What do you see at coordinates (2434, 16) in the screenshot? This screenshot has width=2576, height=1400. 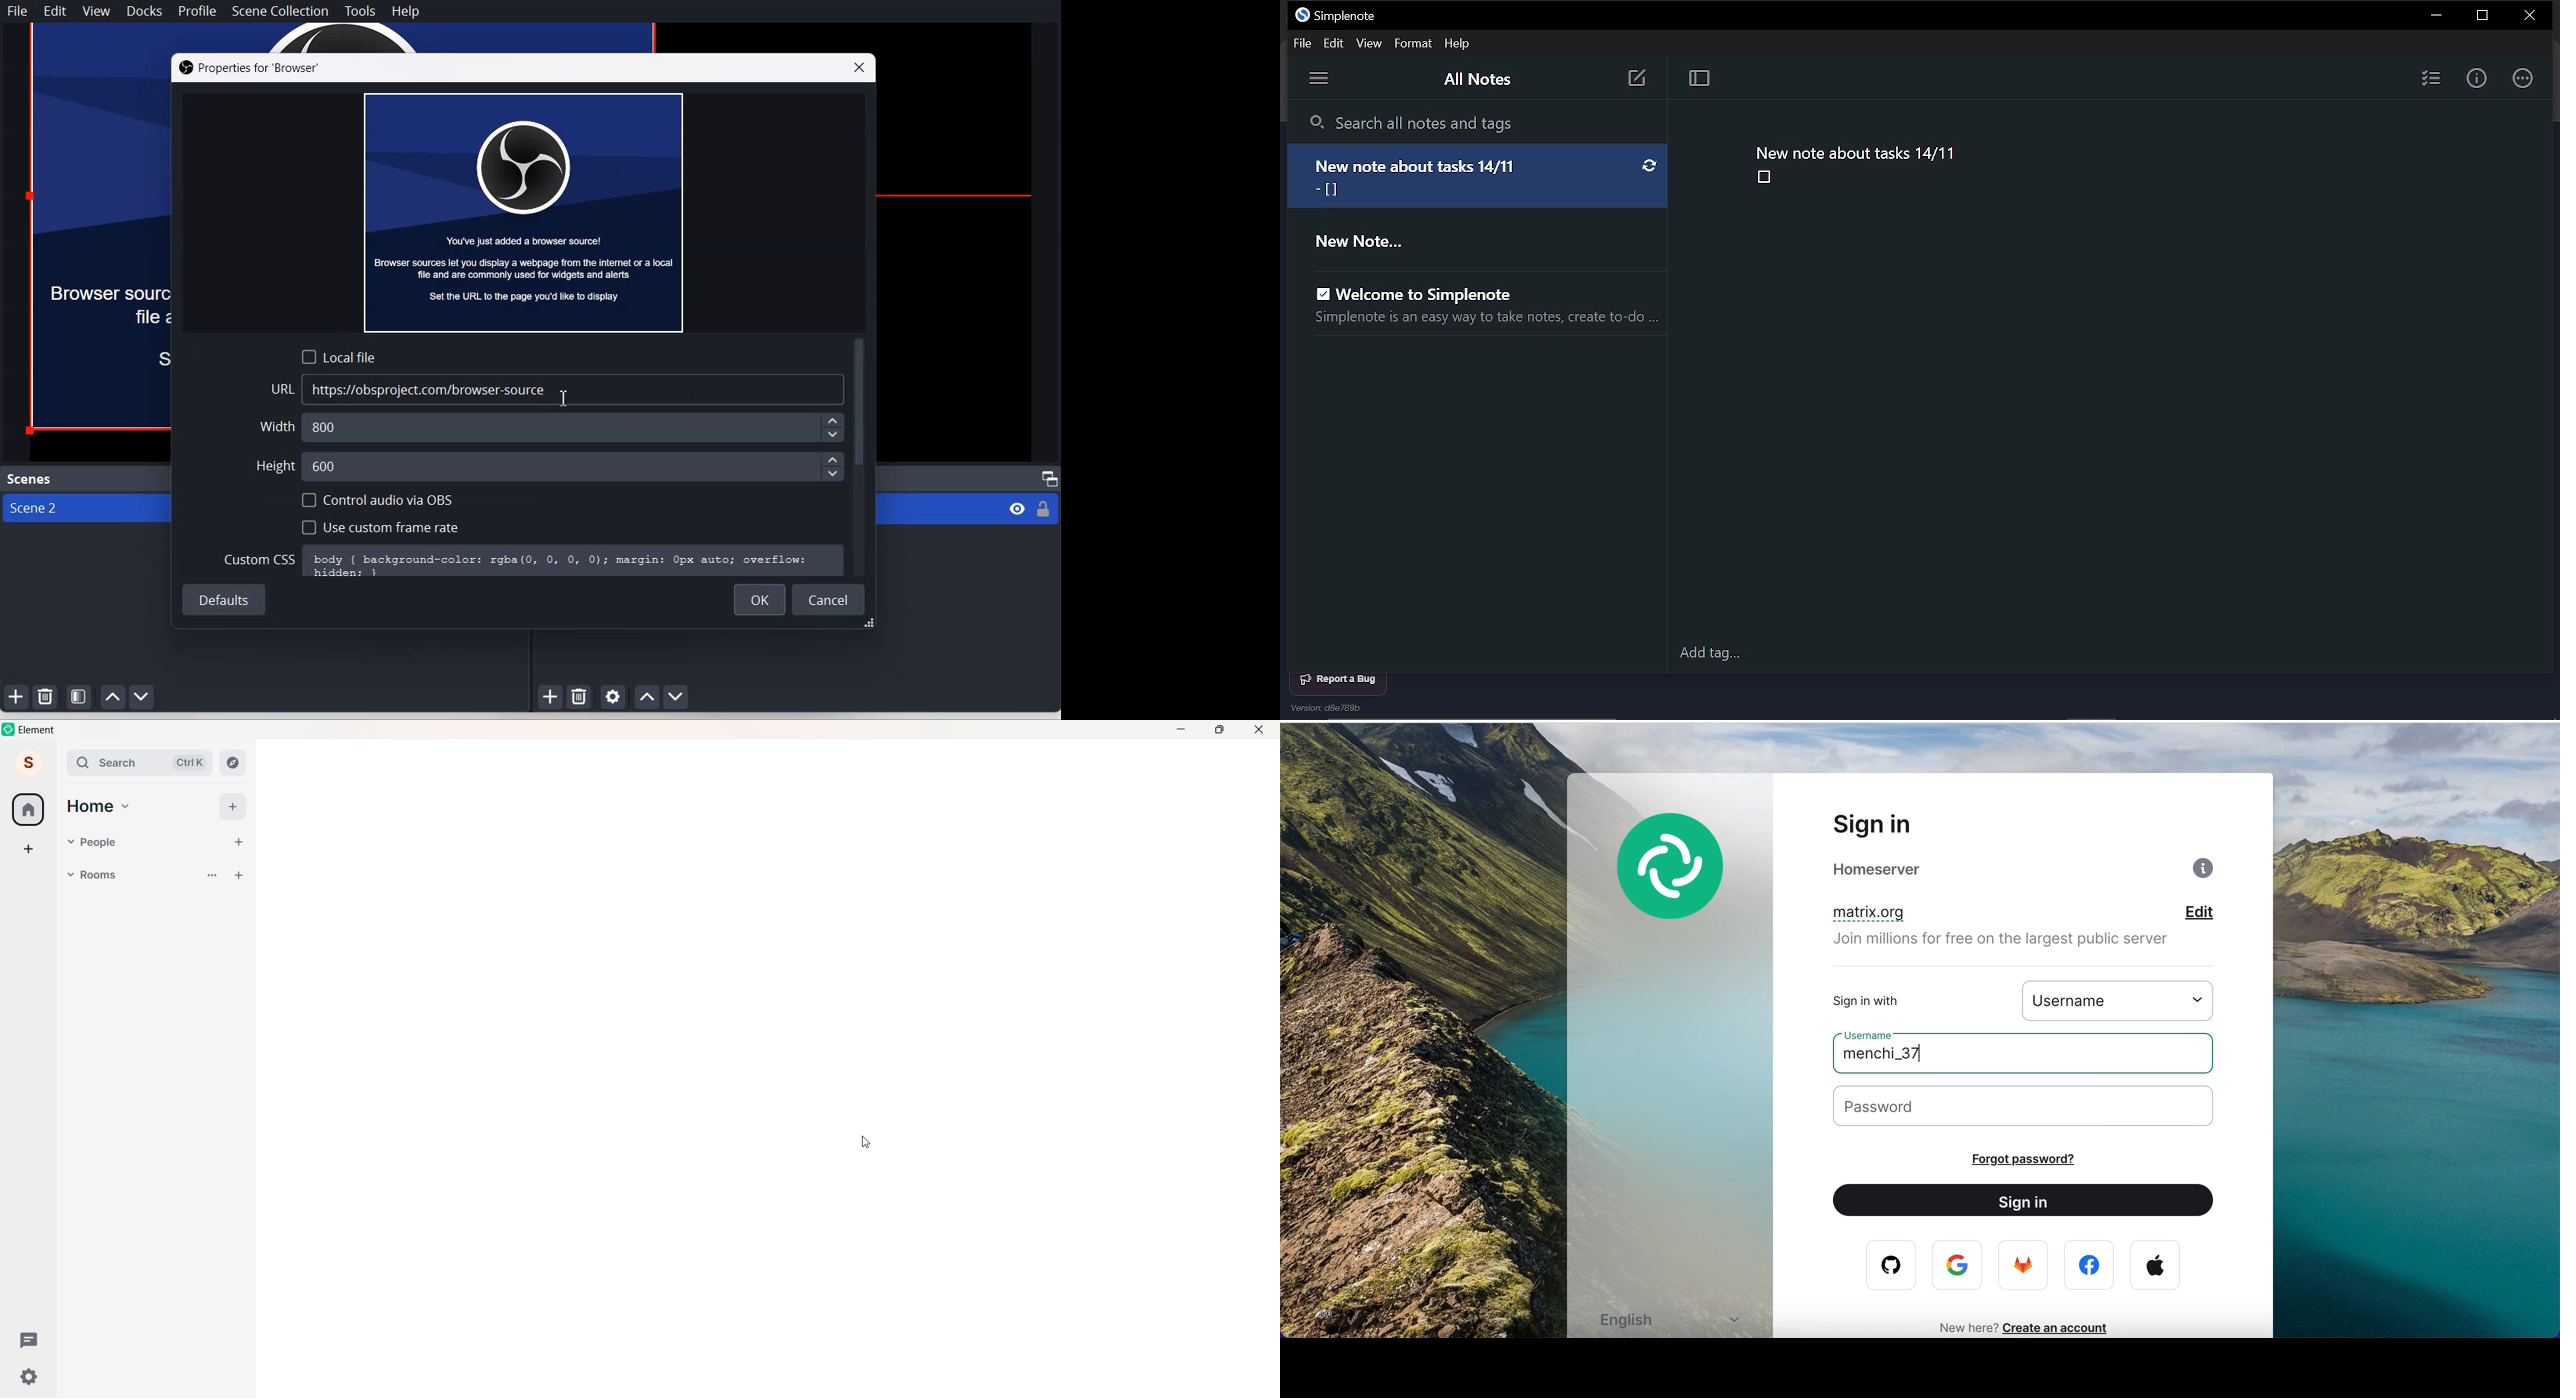 I see `Minimize` at bounding box center [2434, 16].